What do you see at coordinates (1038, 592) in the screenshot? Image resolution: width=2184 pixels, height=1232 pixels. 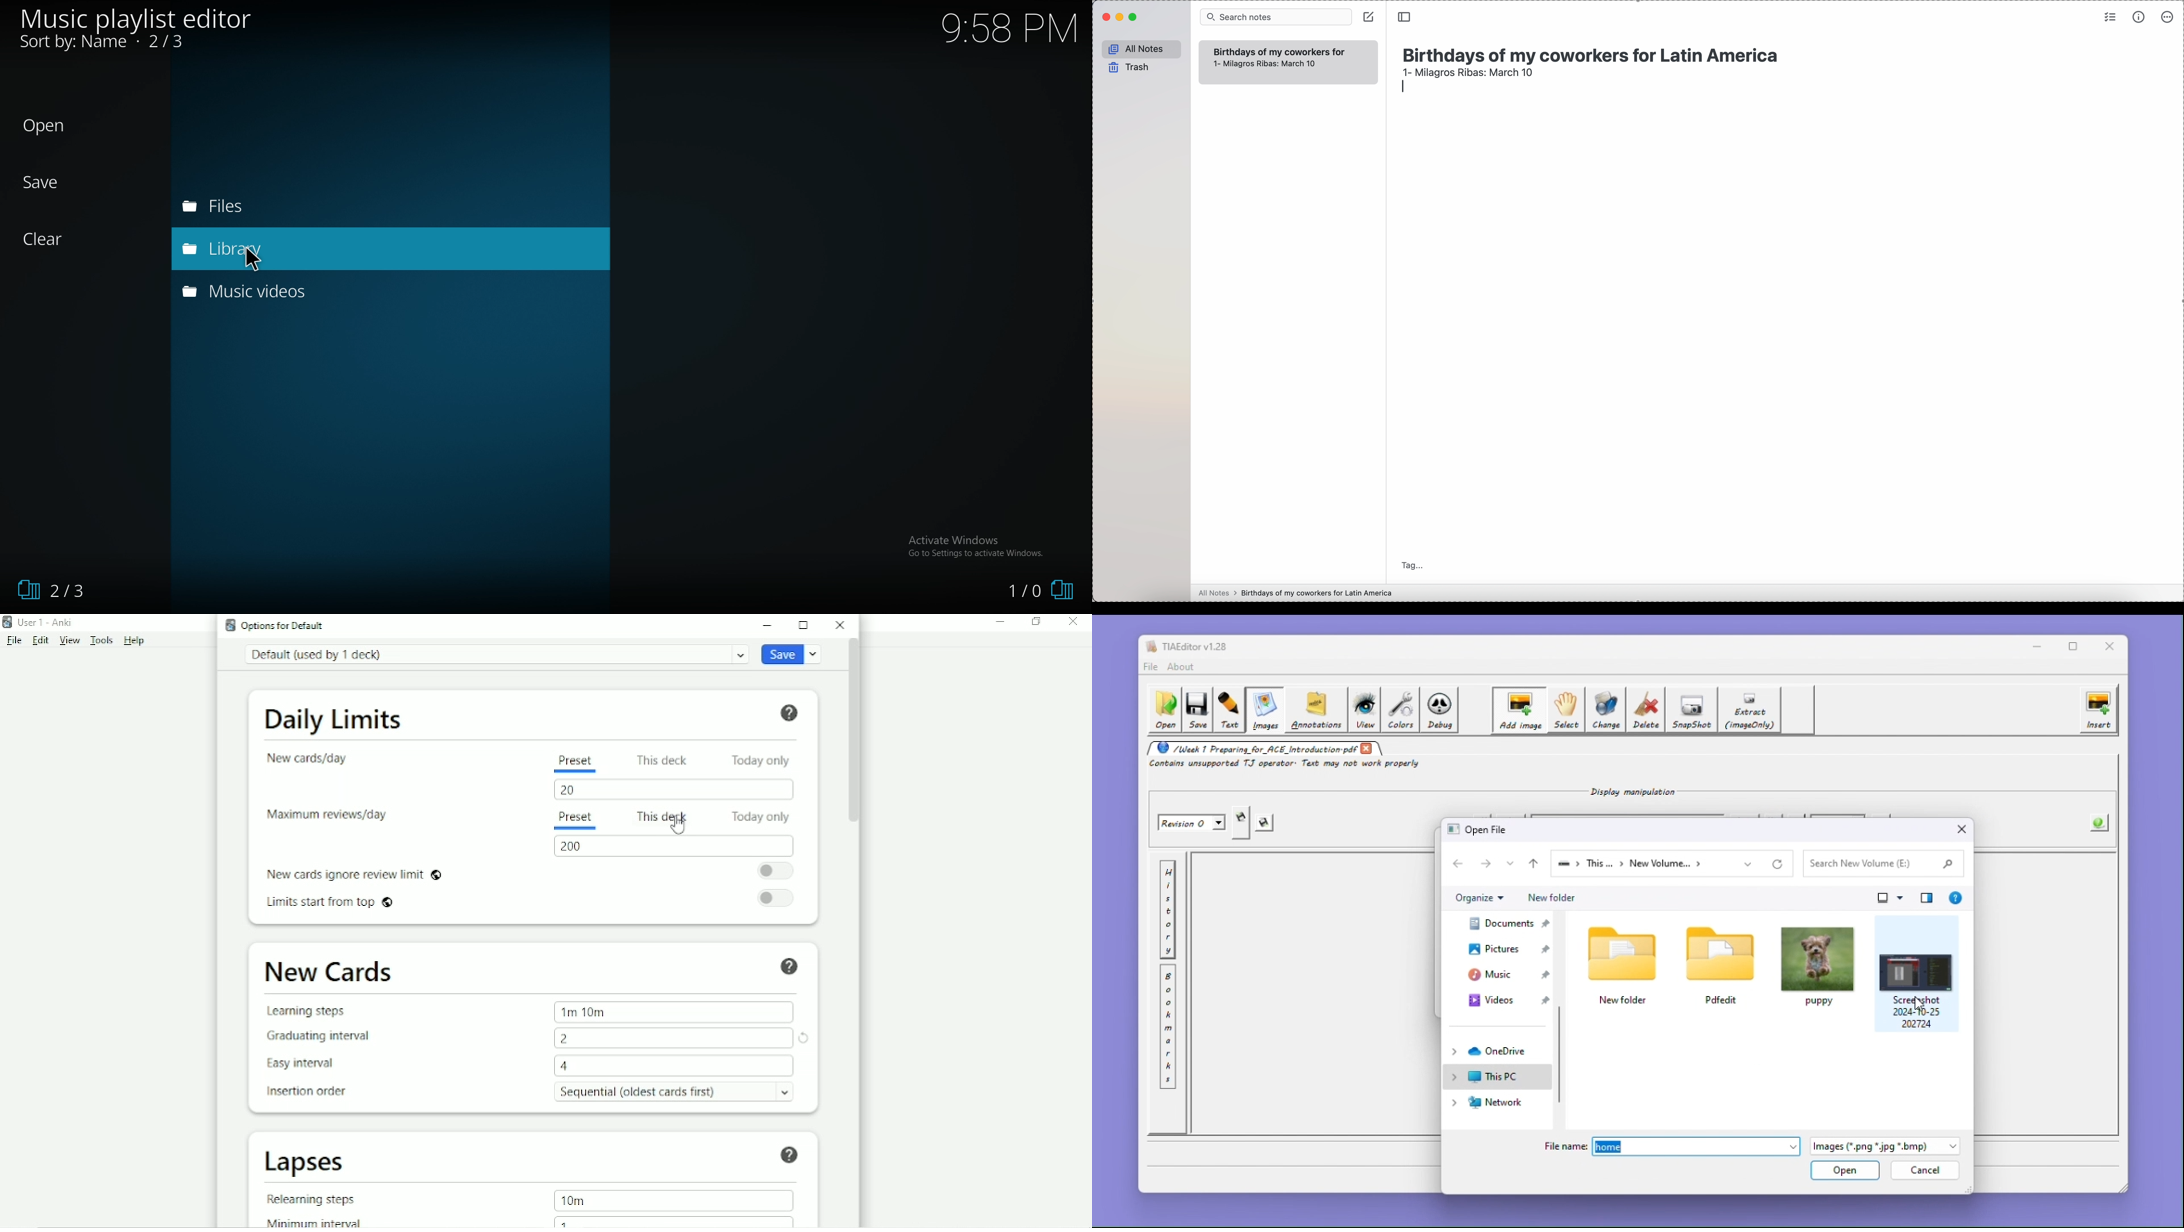 I see `1/0` at bounding box center [1038, 592].